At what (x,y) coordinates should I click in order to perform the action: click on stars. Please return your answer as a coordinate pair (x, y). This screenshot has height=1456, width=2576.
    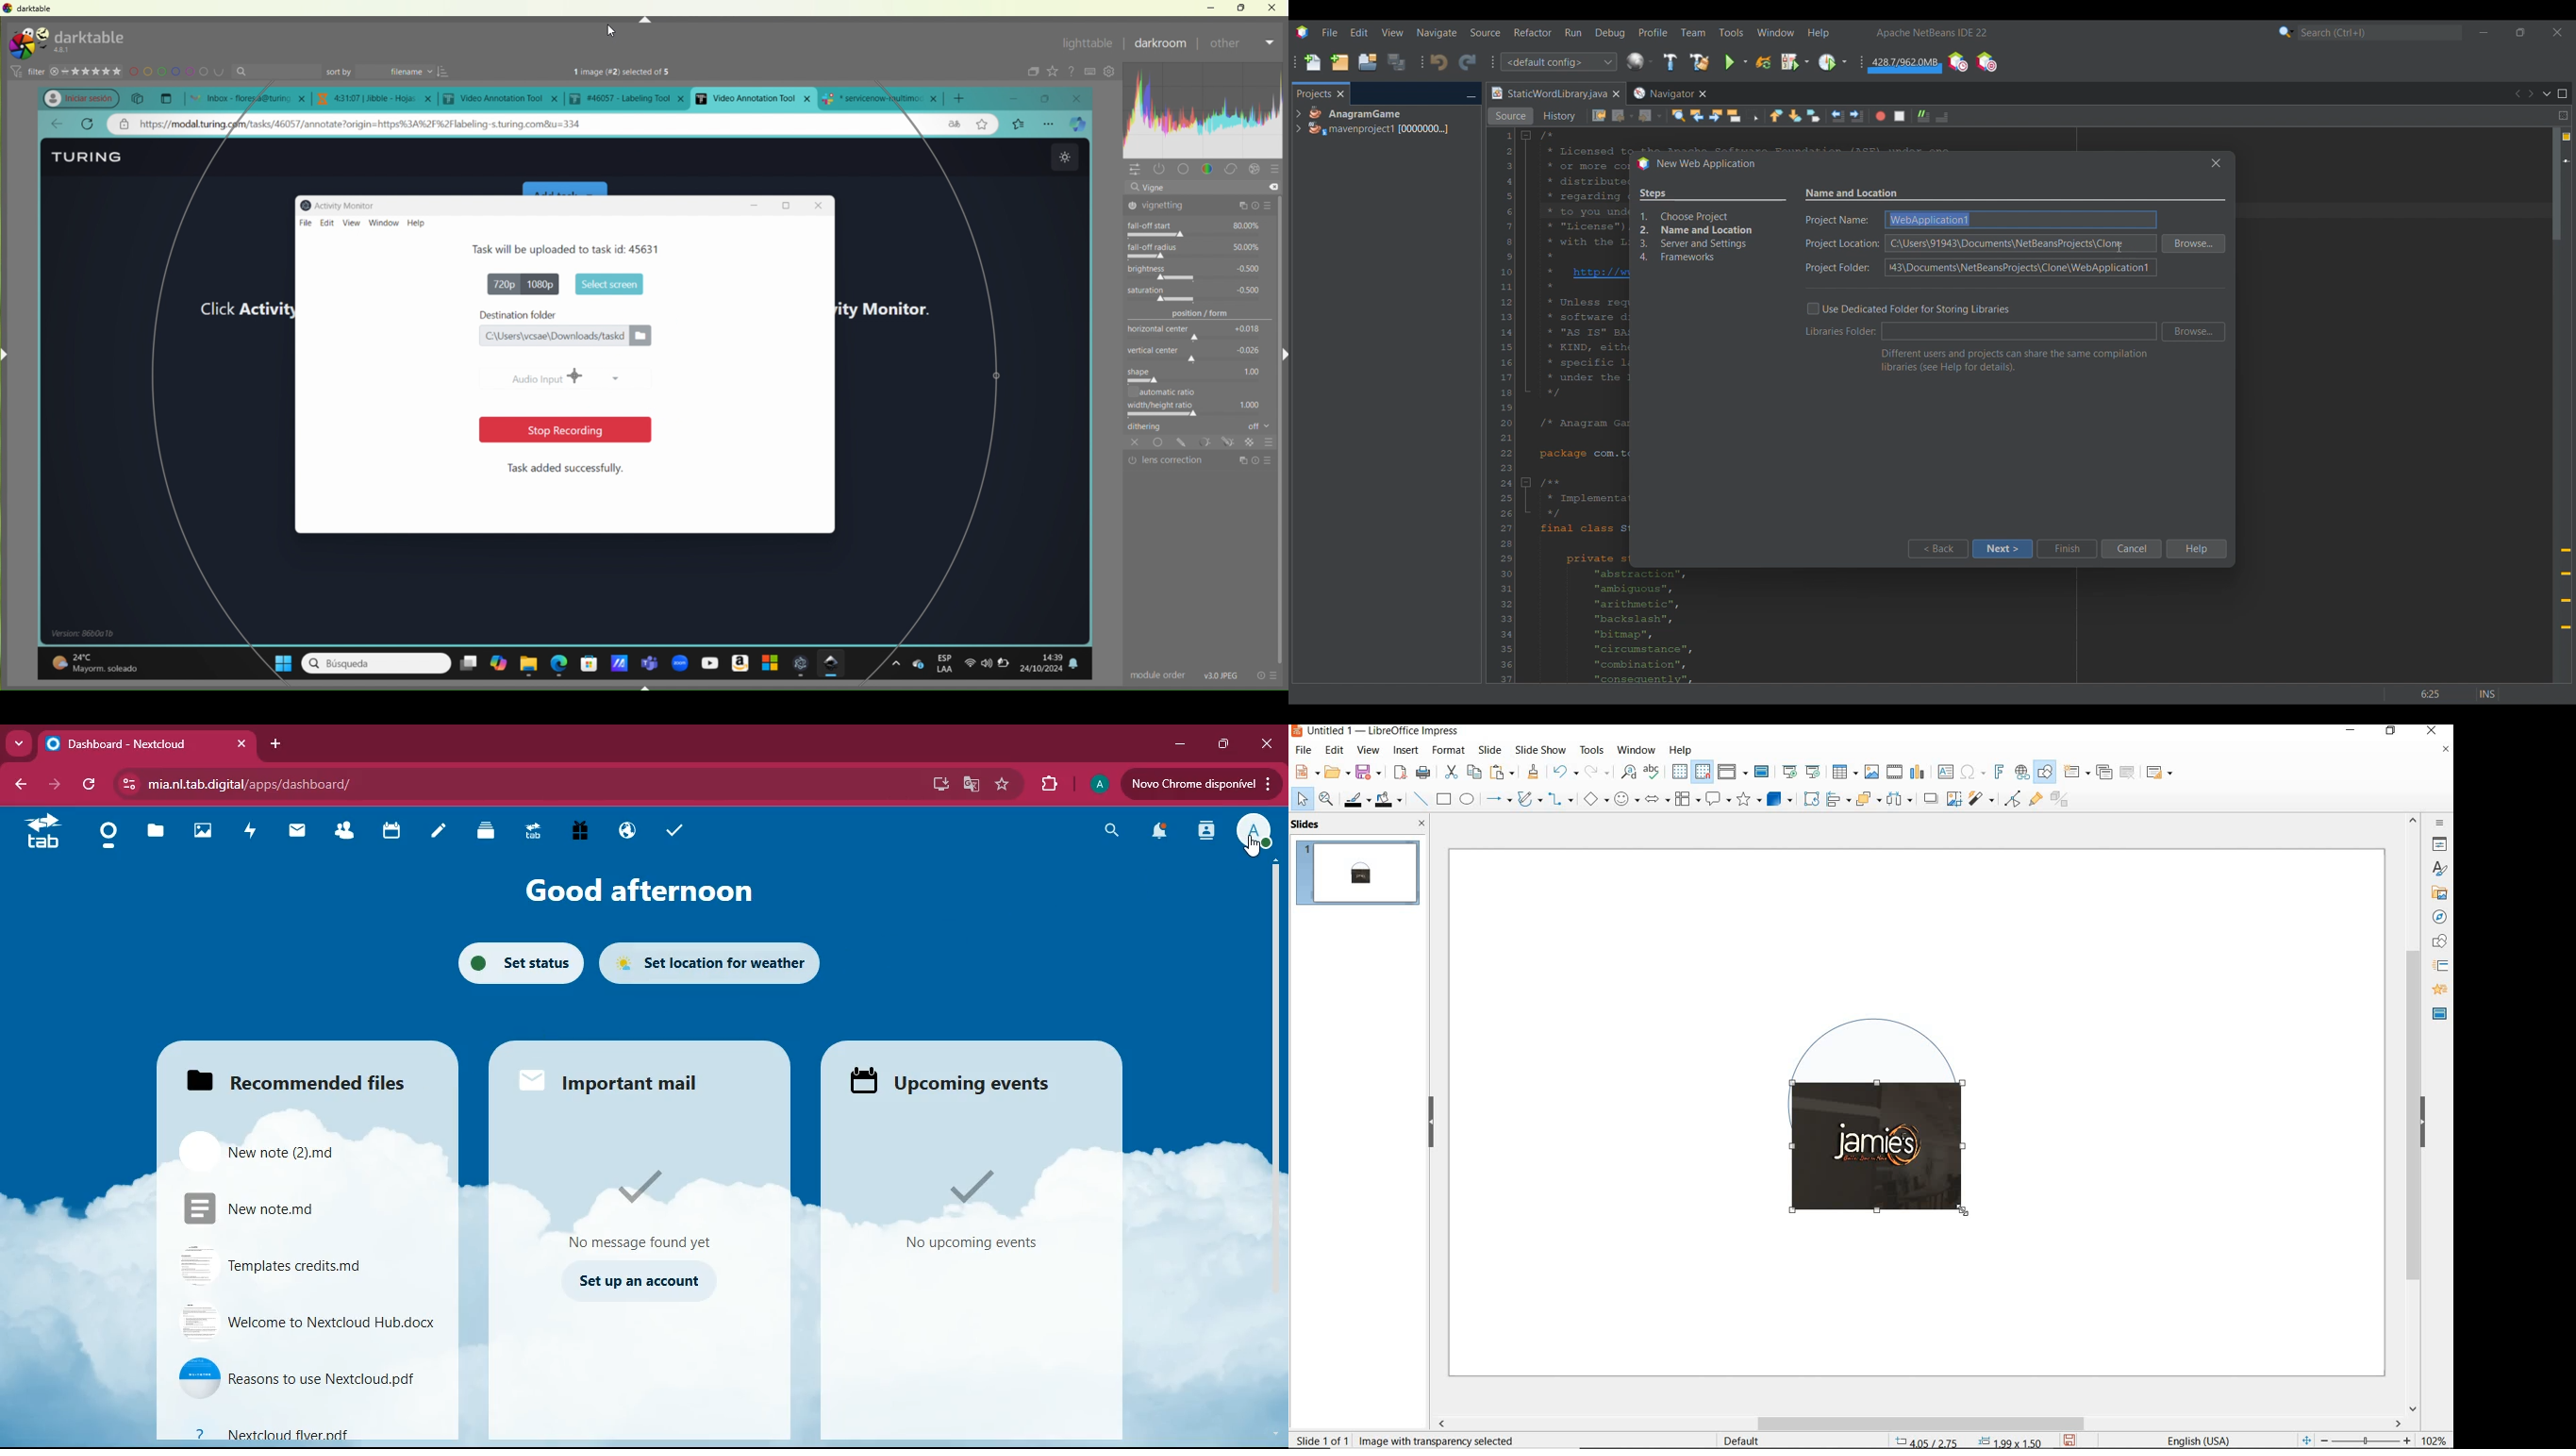
    Looking at the image, I should click on (88, 70).